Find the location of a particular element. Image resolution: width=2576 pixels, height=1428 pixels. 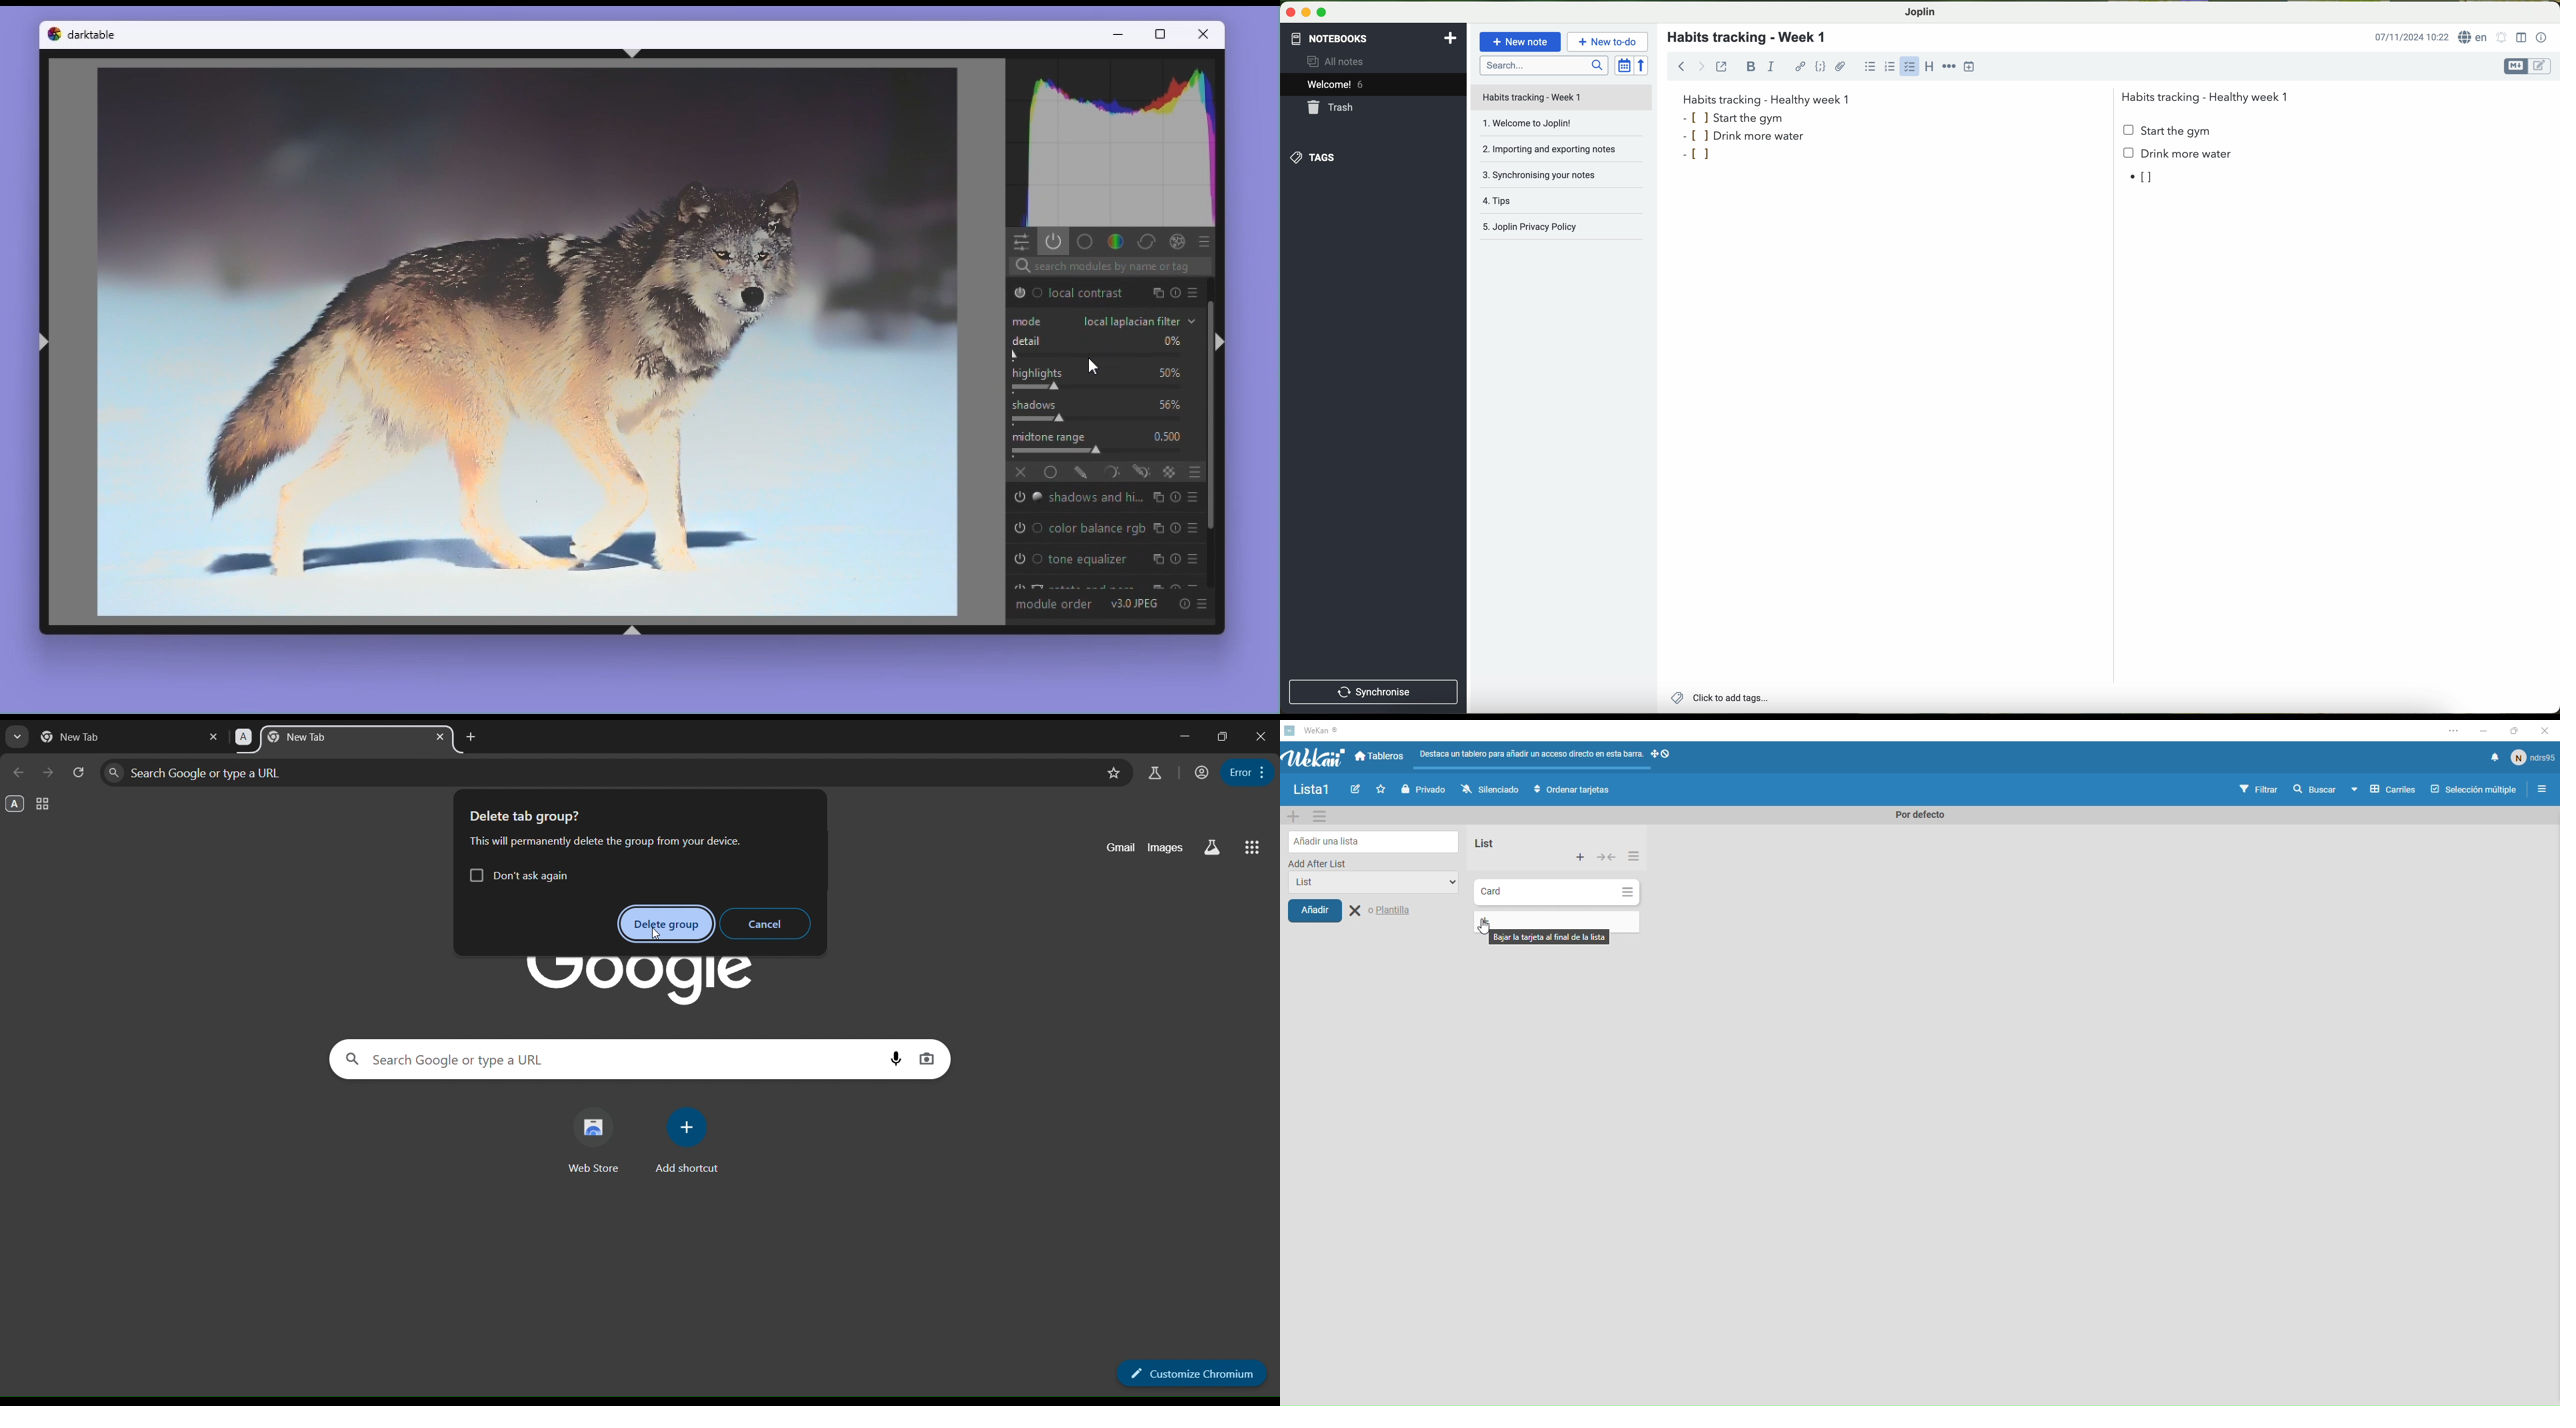

set alarm is located at coordinates (2502, 37).